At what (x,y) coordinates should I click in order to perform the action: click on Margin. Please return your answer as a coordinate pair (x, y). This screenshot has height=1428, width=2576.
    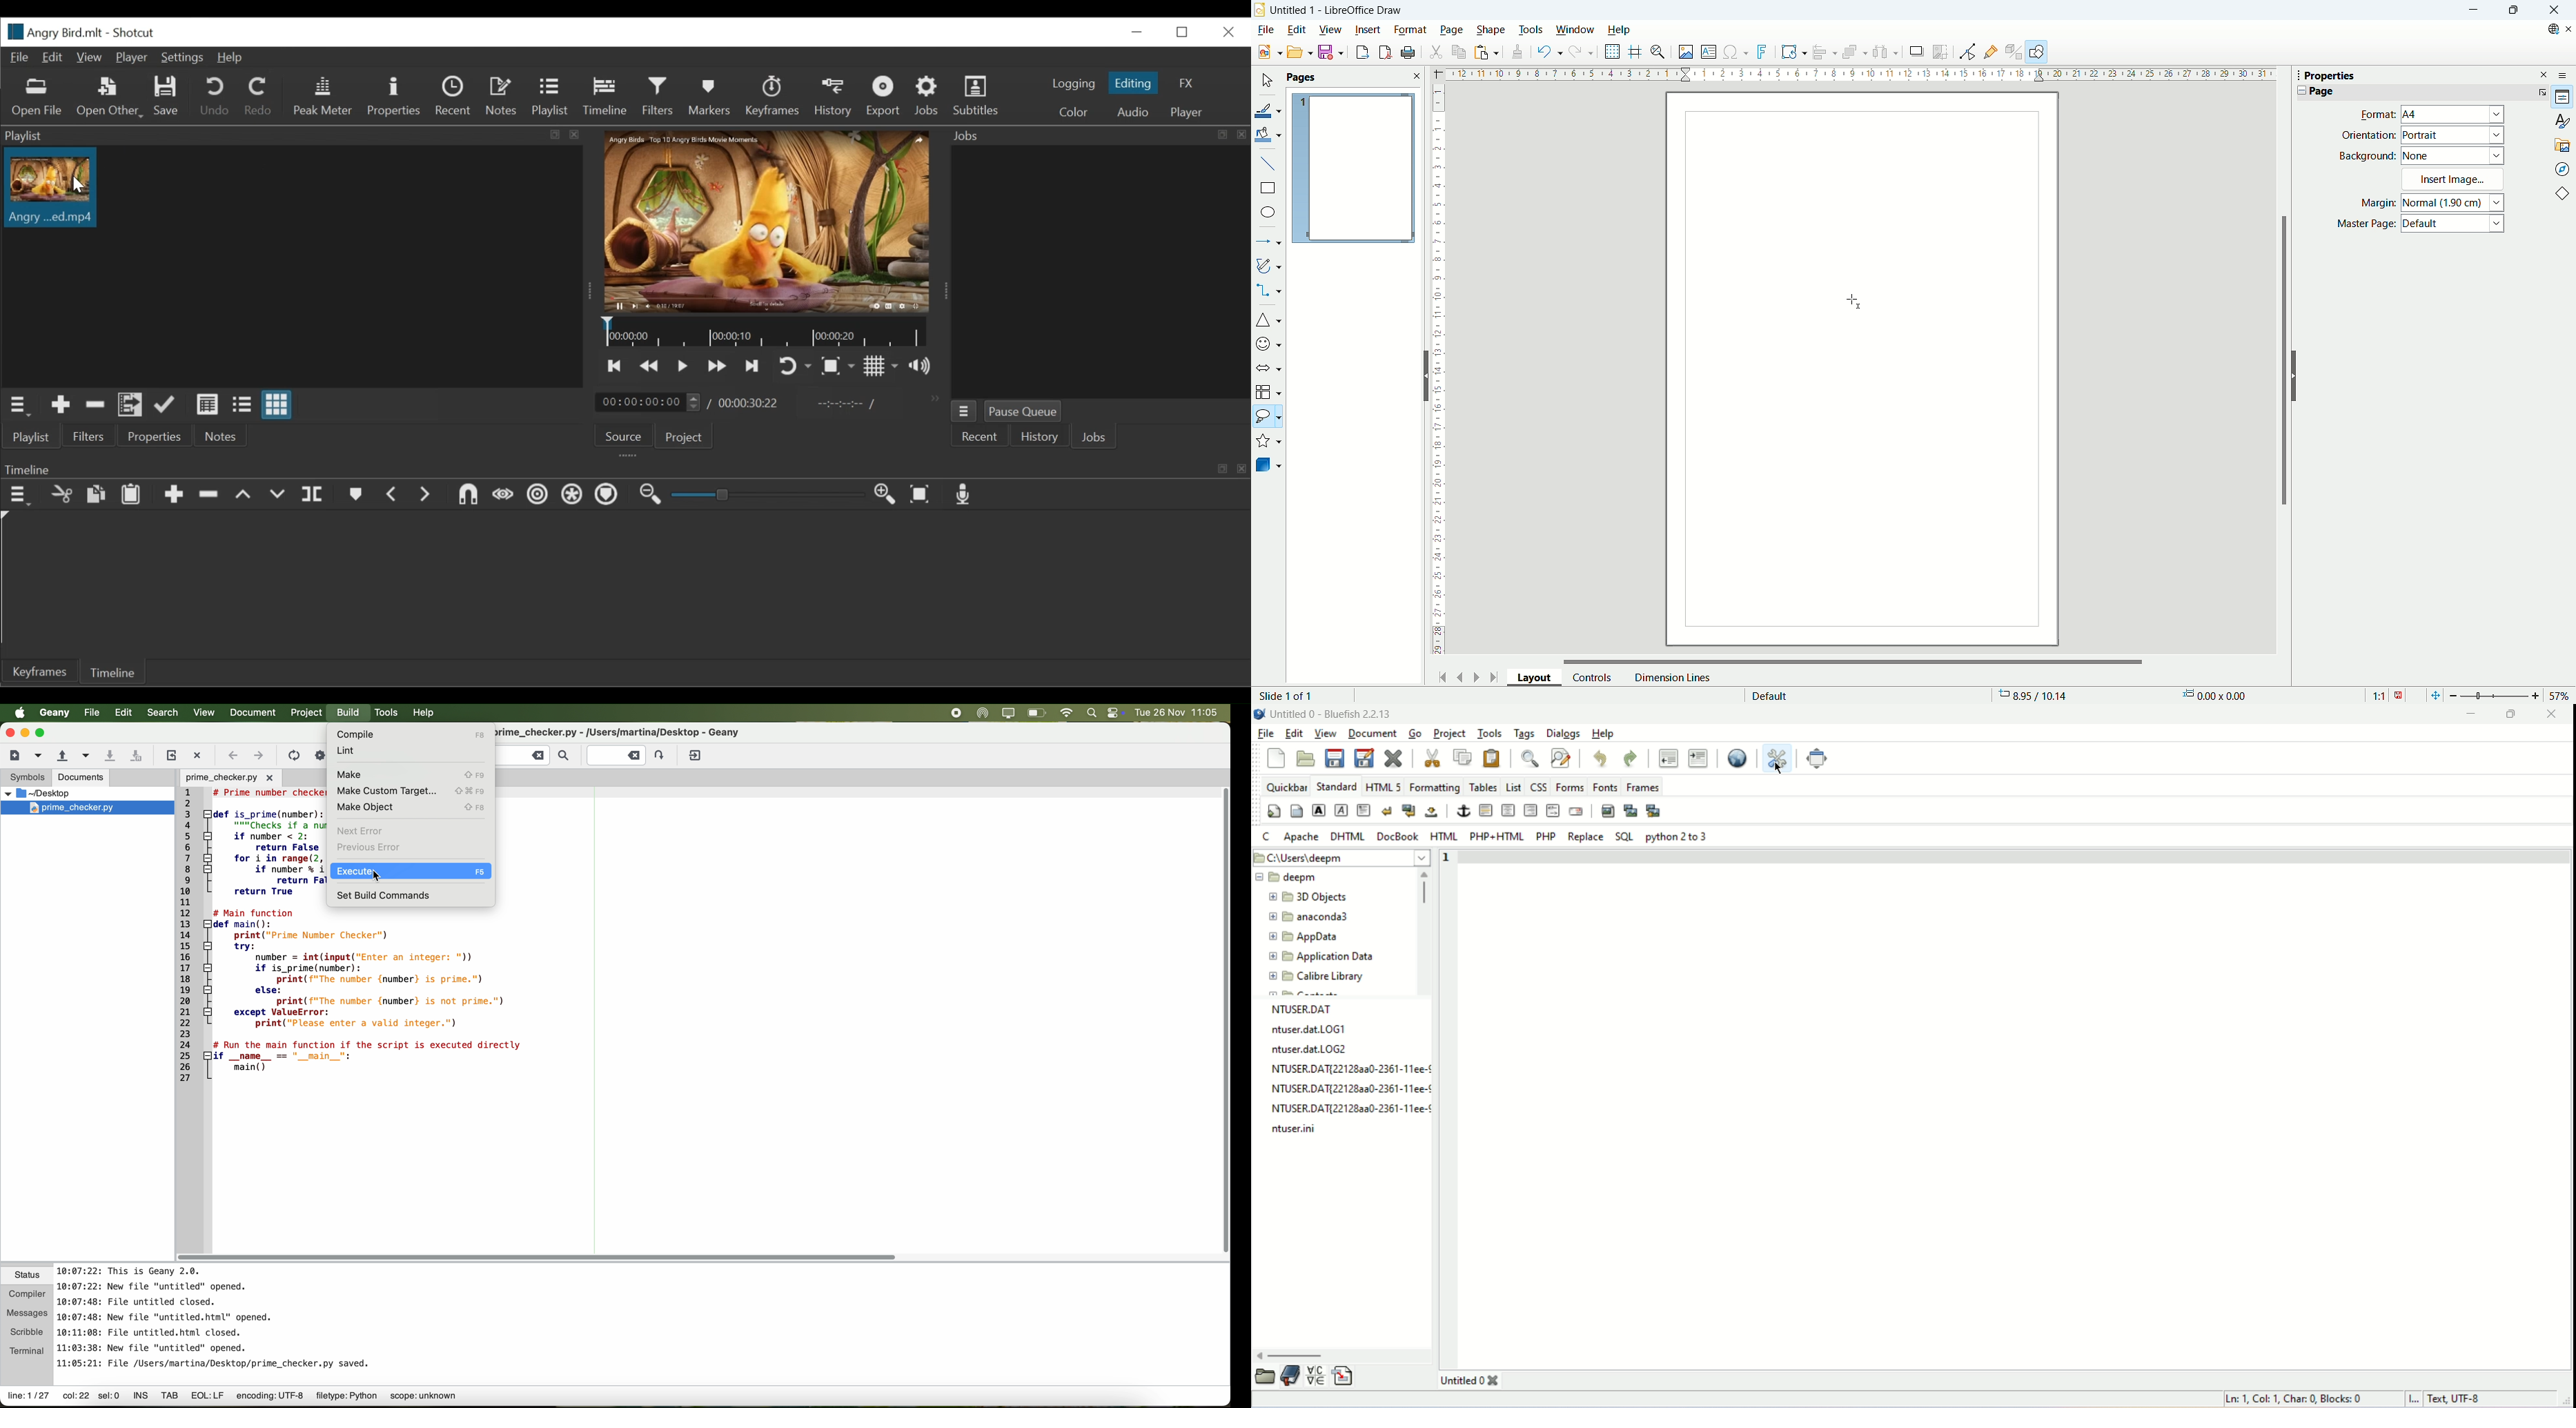
    Looking at the image, I should click on (2374, 204).